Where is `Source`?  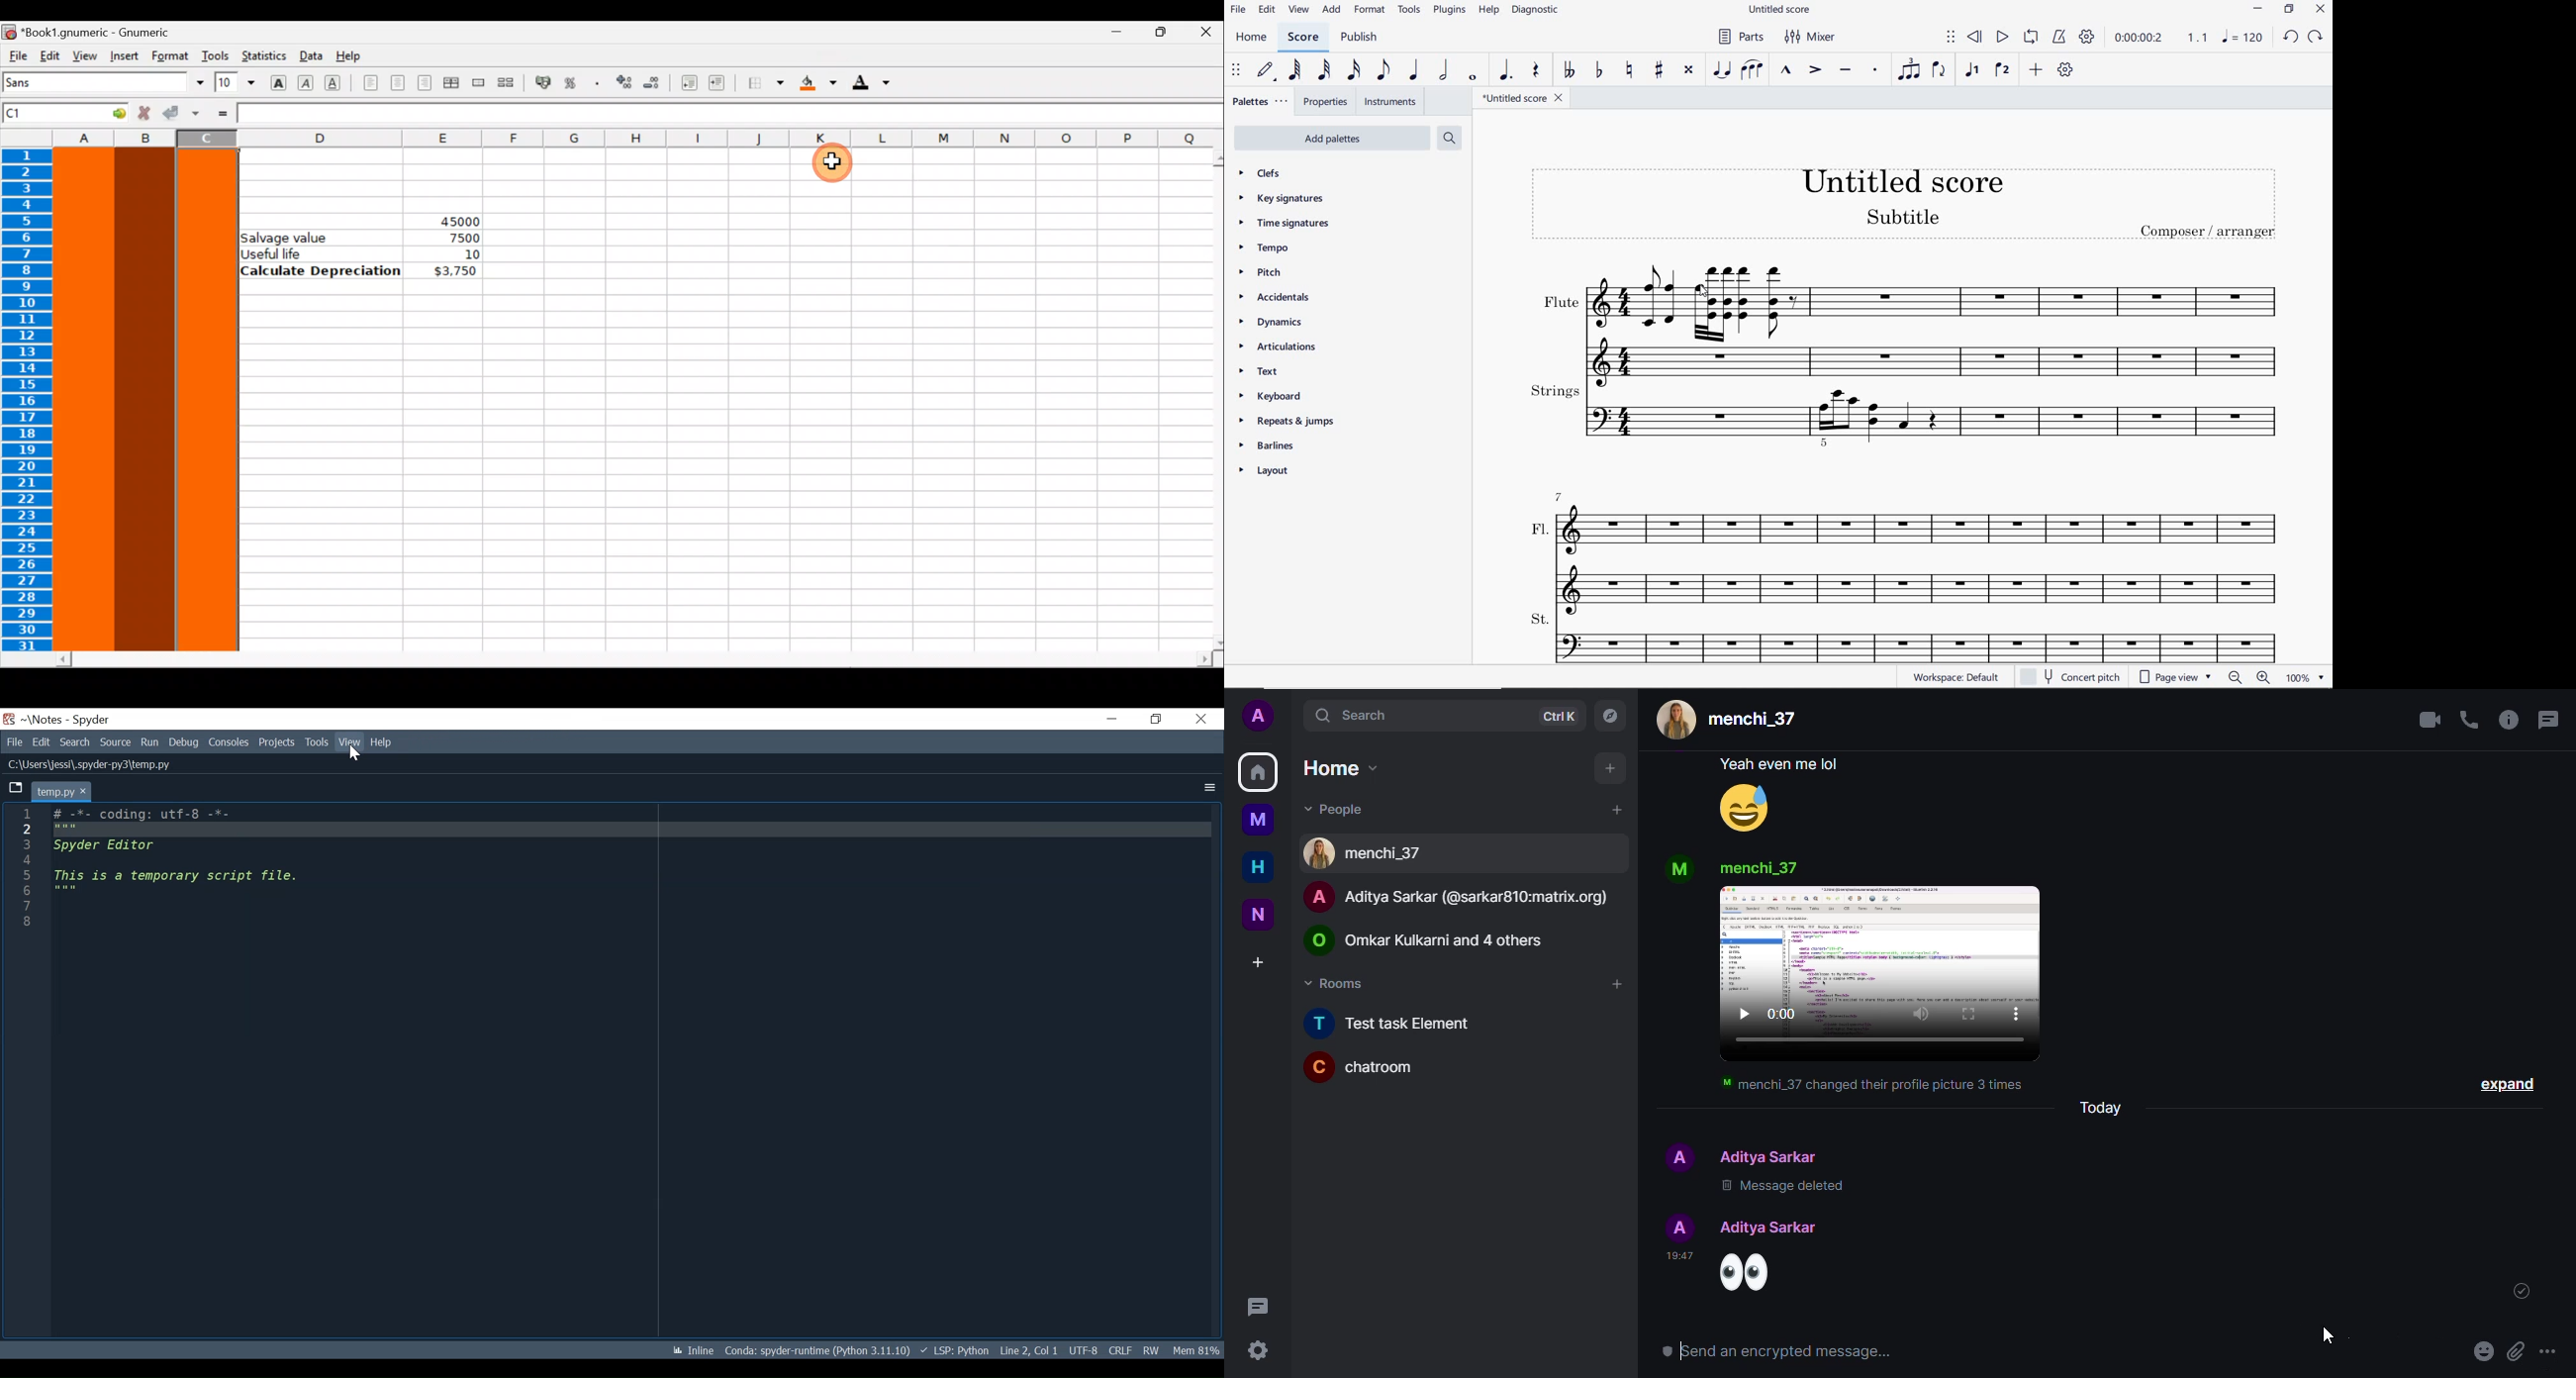 Source is located at coordinates (116, 743).